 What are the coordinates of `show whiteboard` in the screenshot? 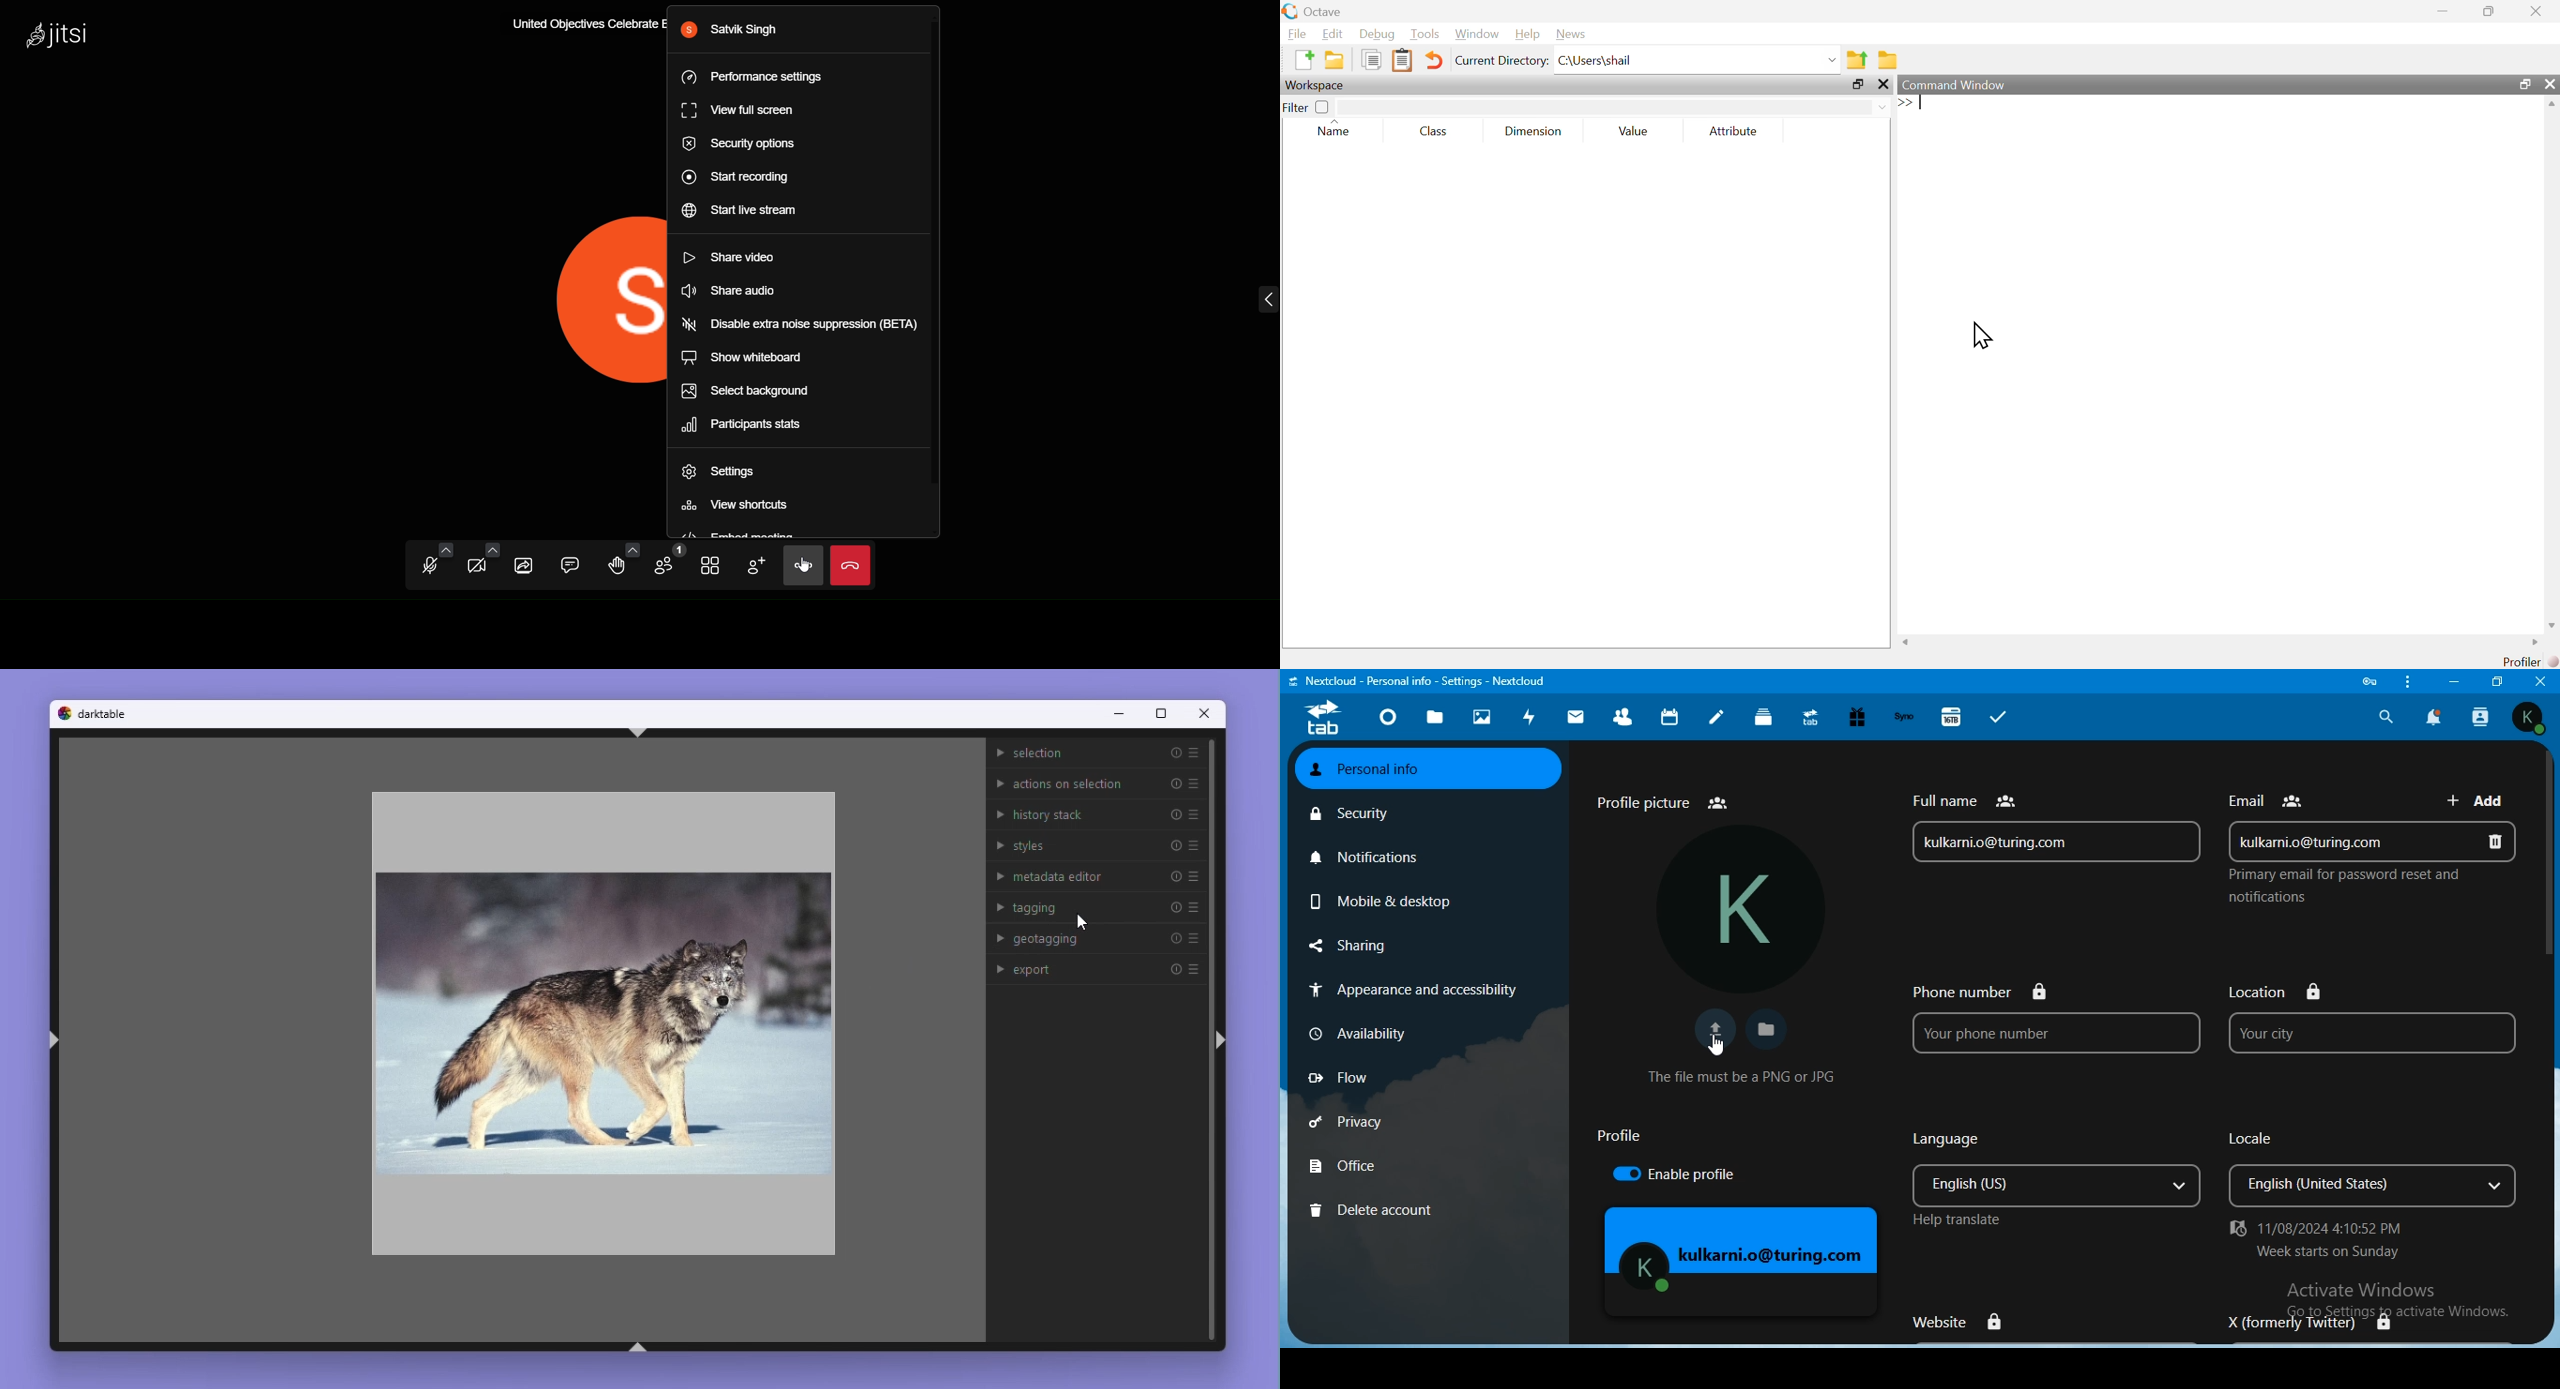 It's located at (779, 356).